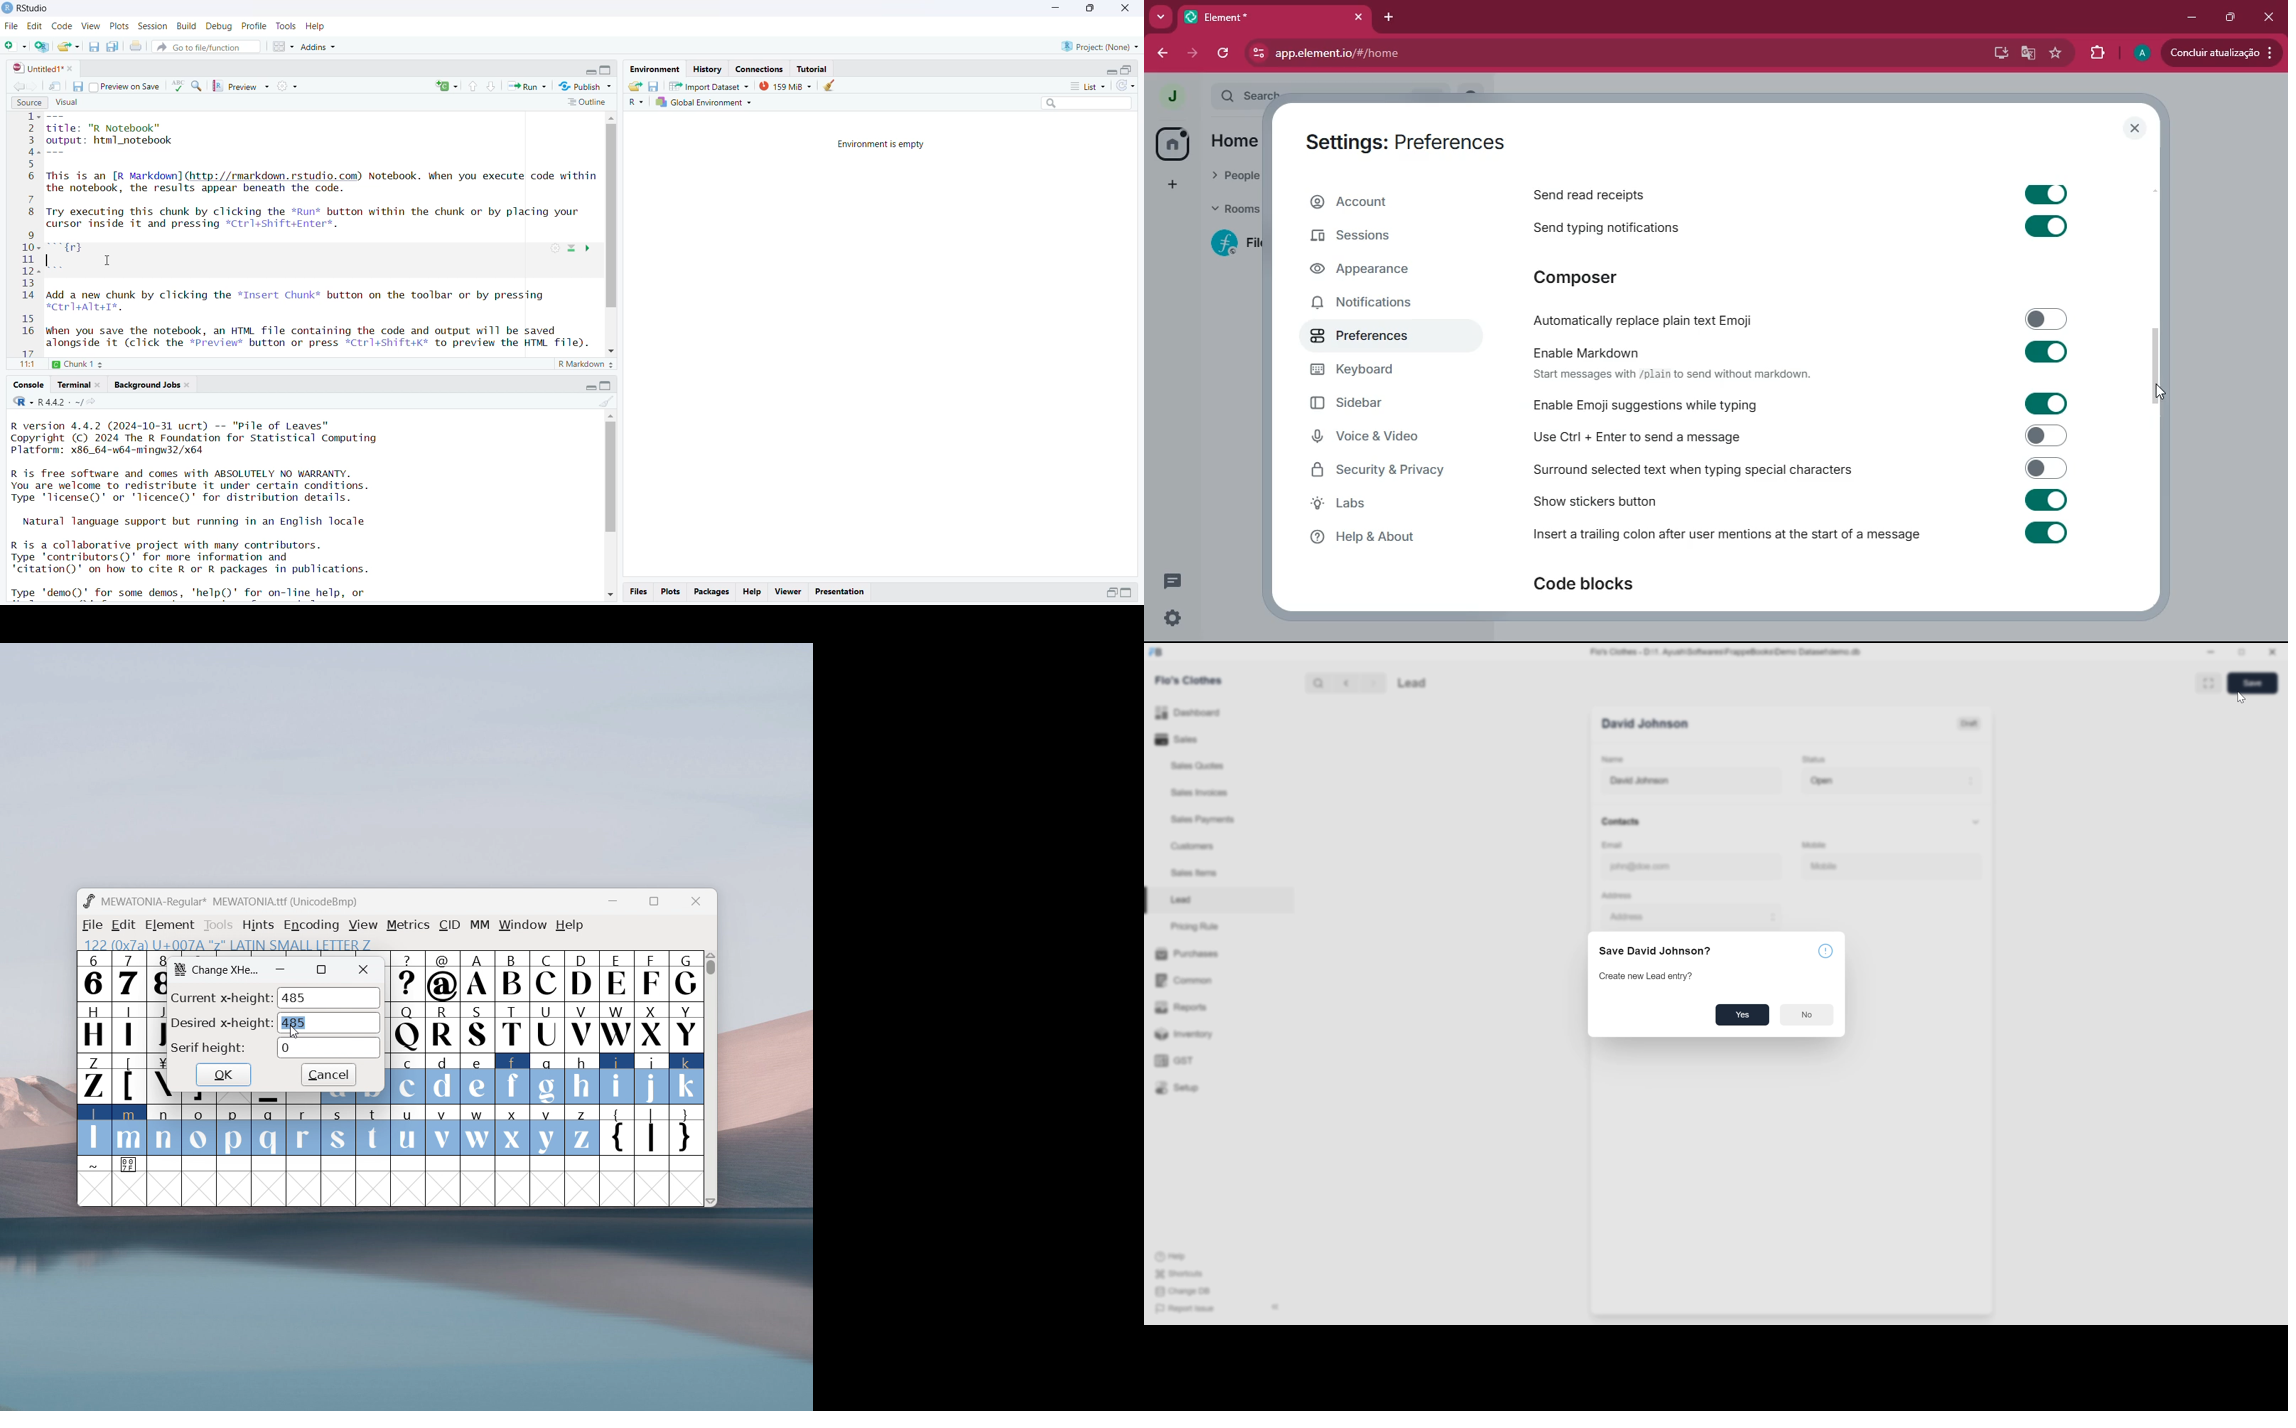 This screenshot has height=1428, width=2296. What do you see at coordinates (616, 1027) in the screenshot?
I see `W` at bounding box center [616, 1027].